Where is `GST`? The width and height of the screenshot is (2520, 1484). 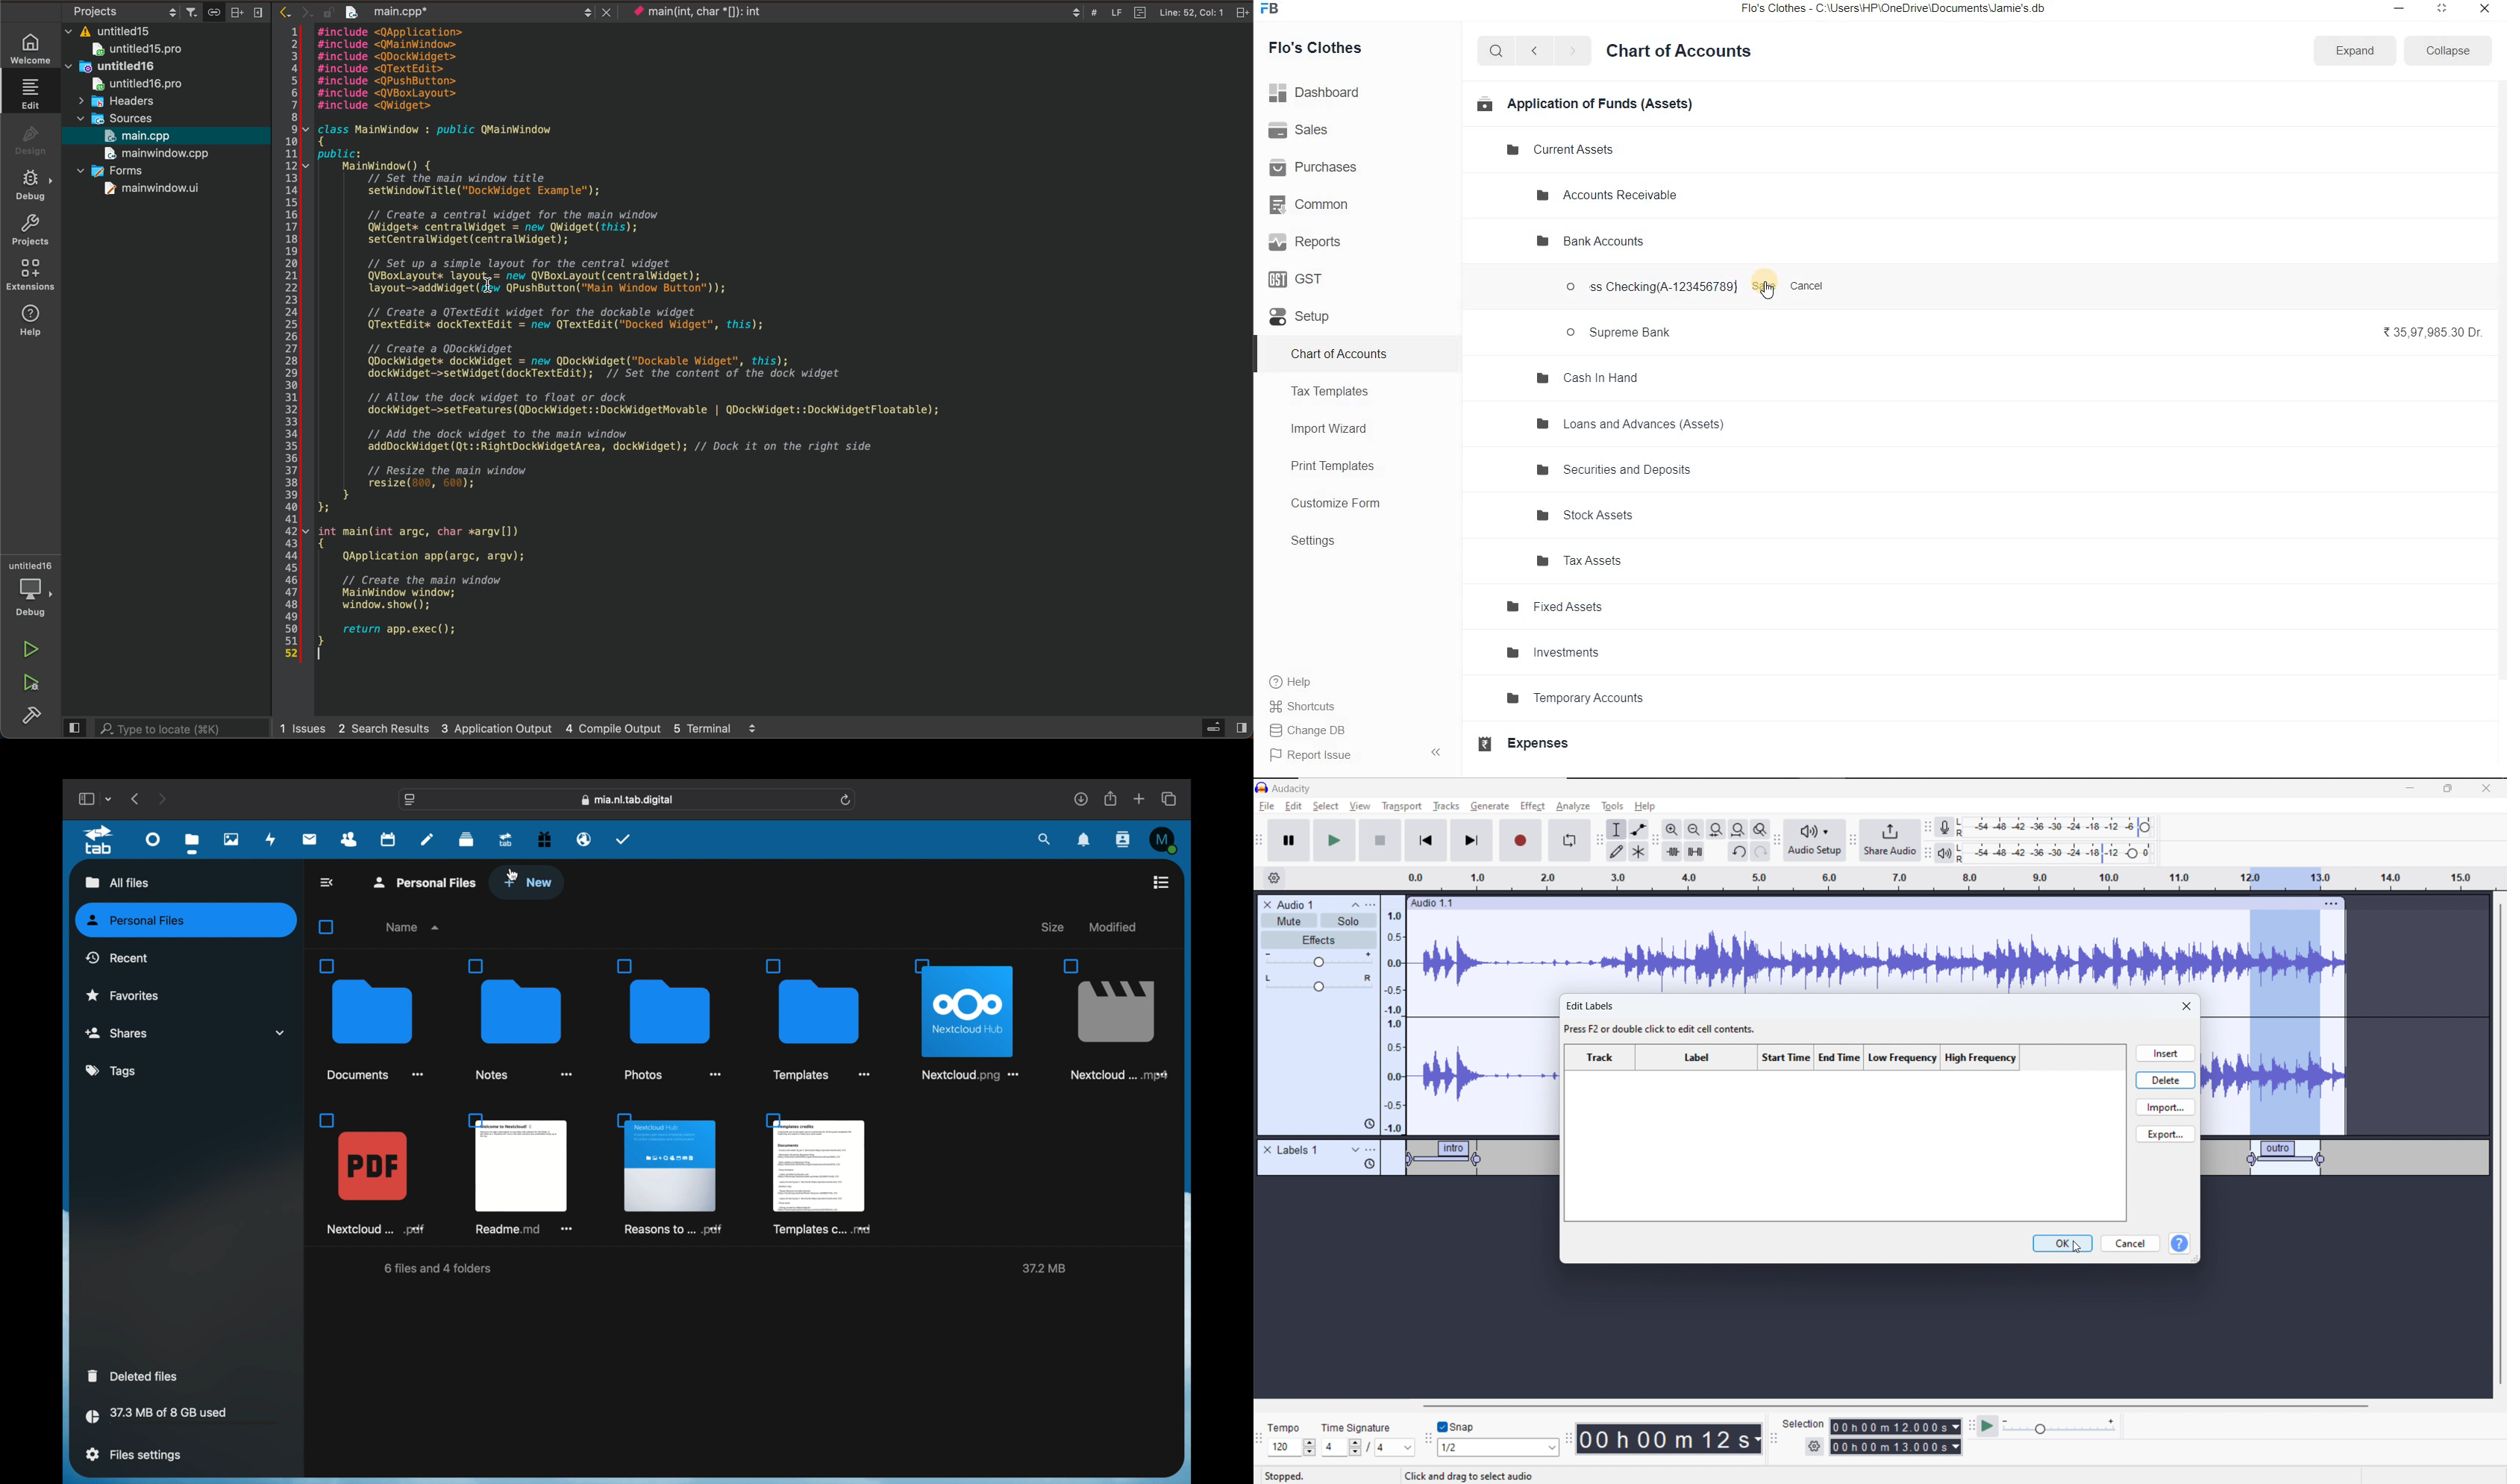
GST is located at coordinates (1302, 278).